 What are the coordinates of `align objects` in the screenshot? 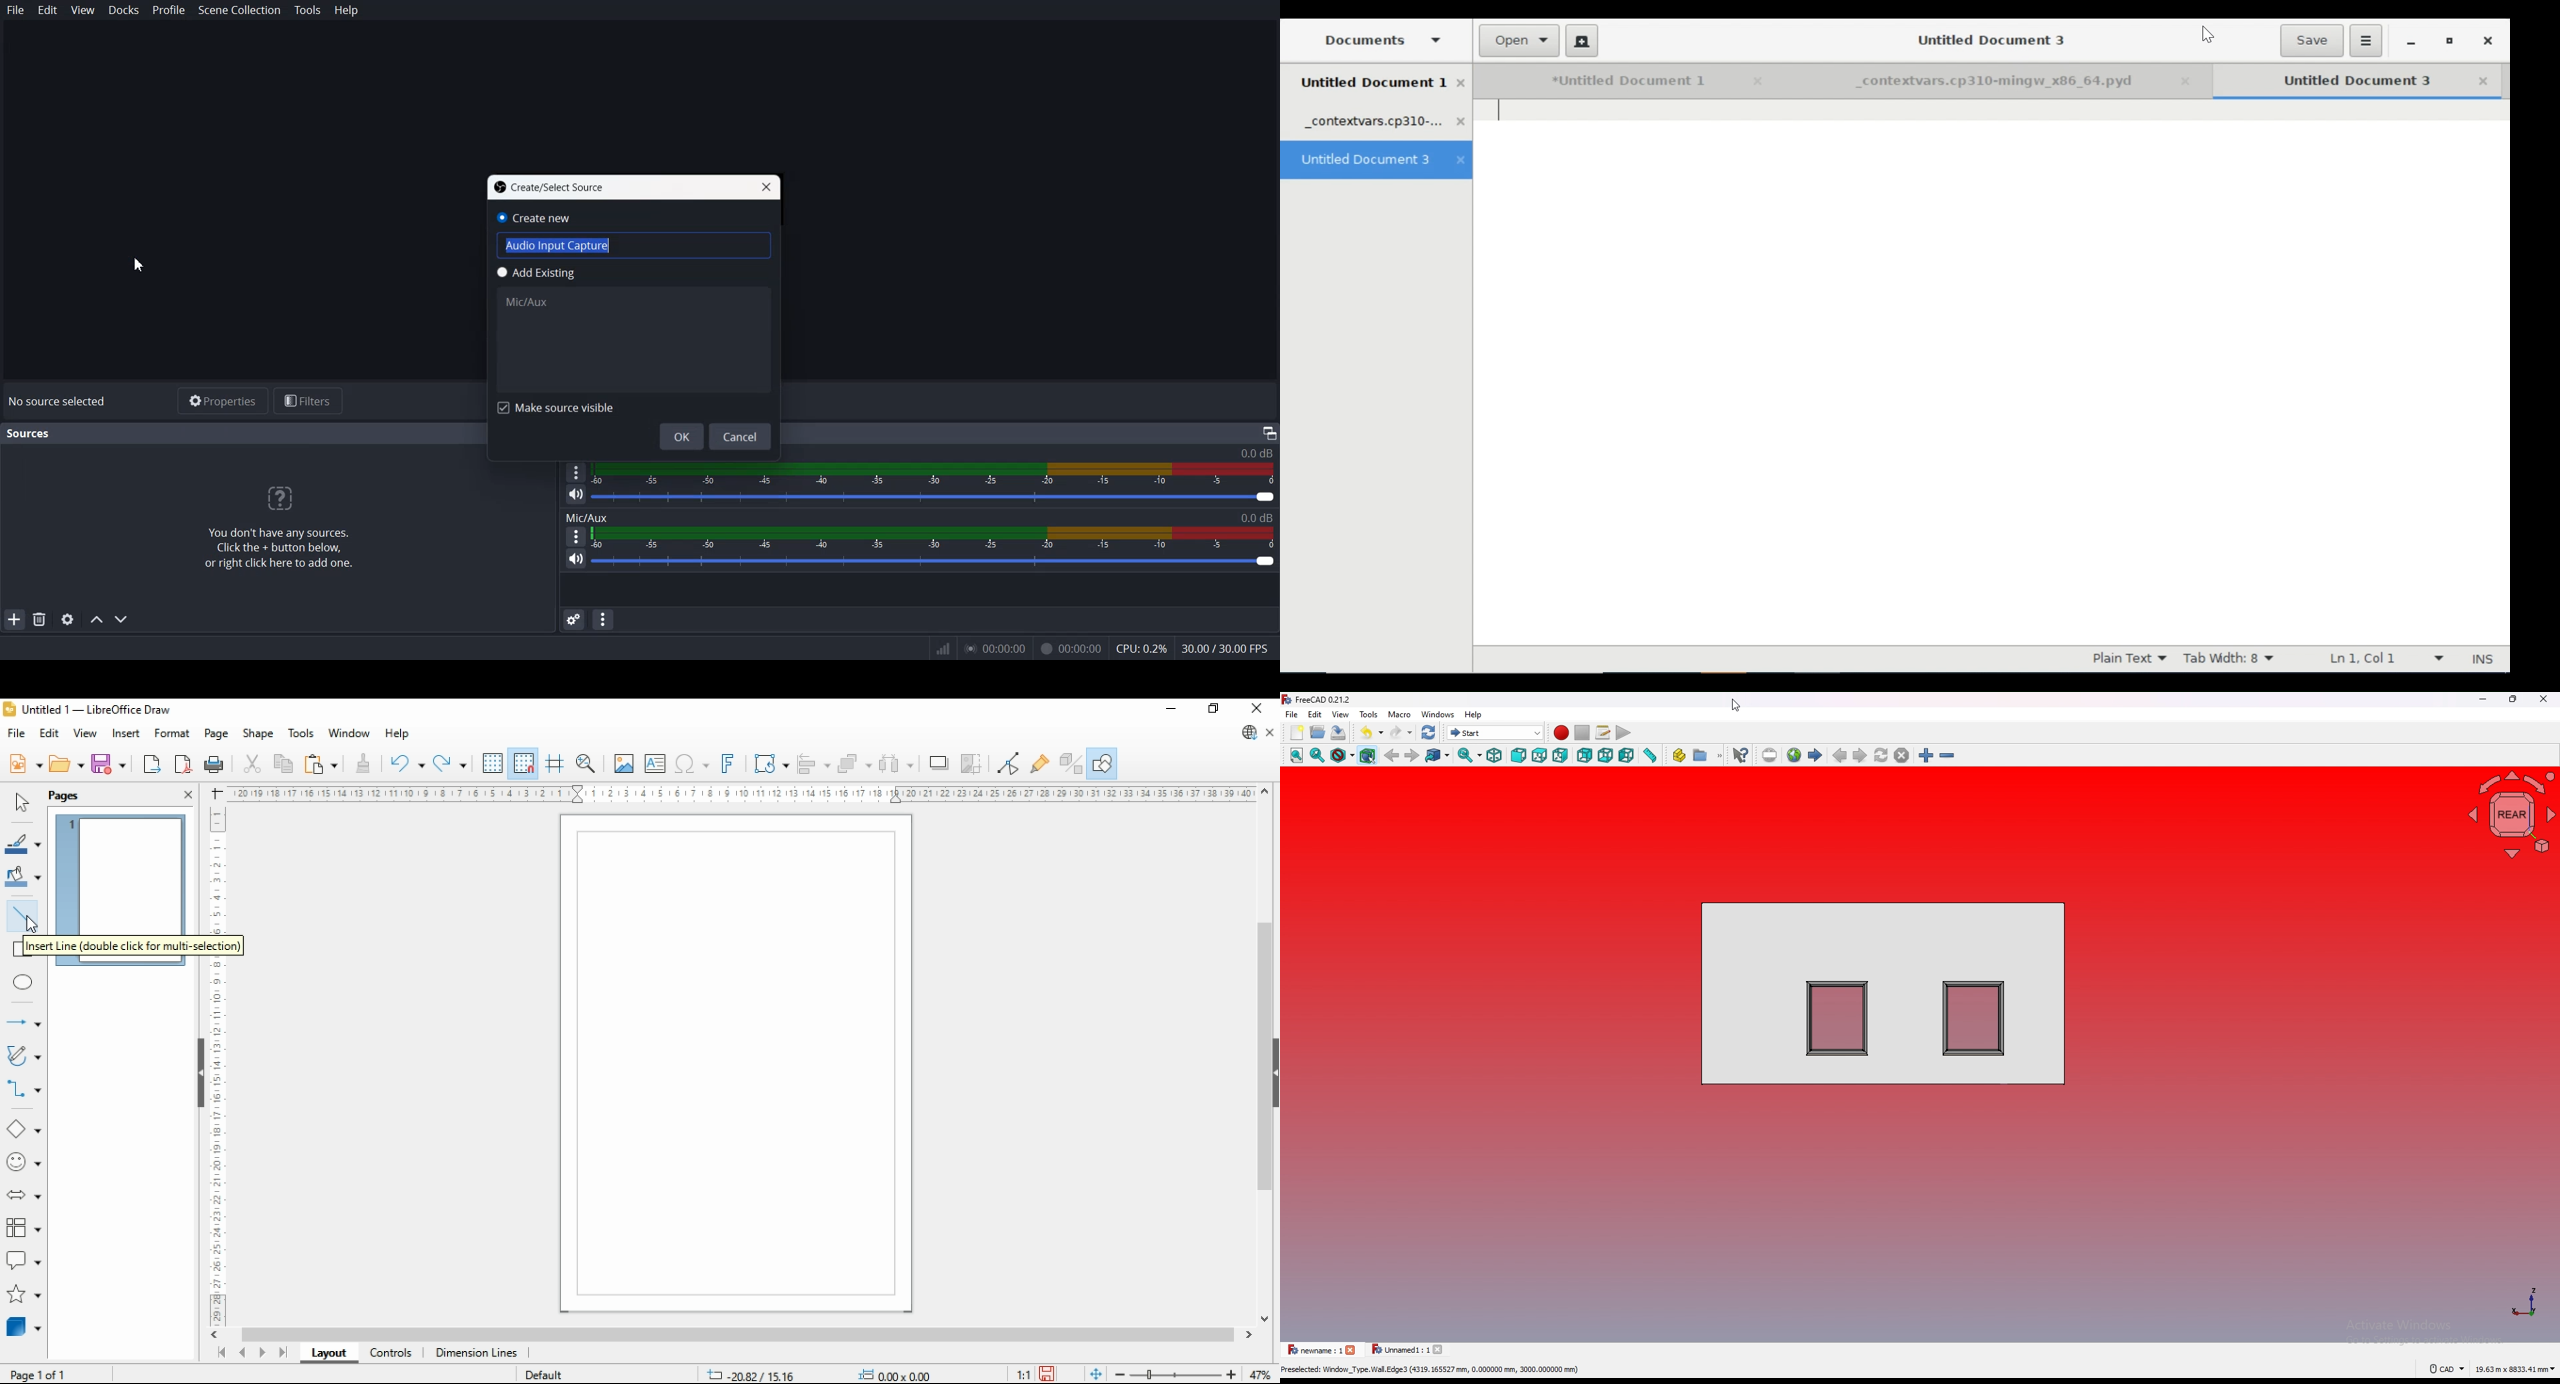 It's located at (814, 763).